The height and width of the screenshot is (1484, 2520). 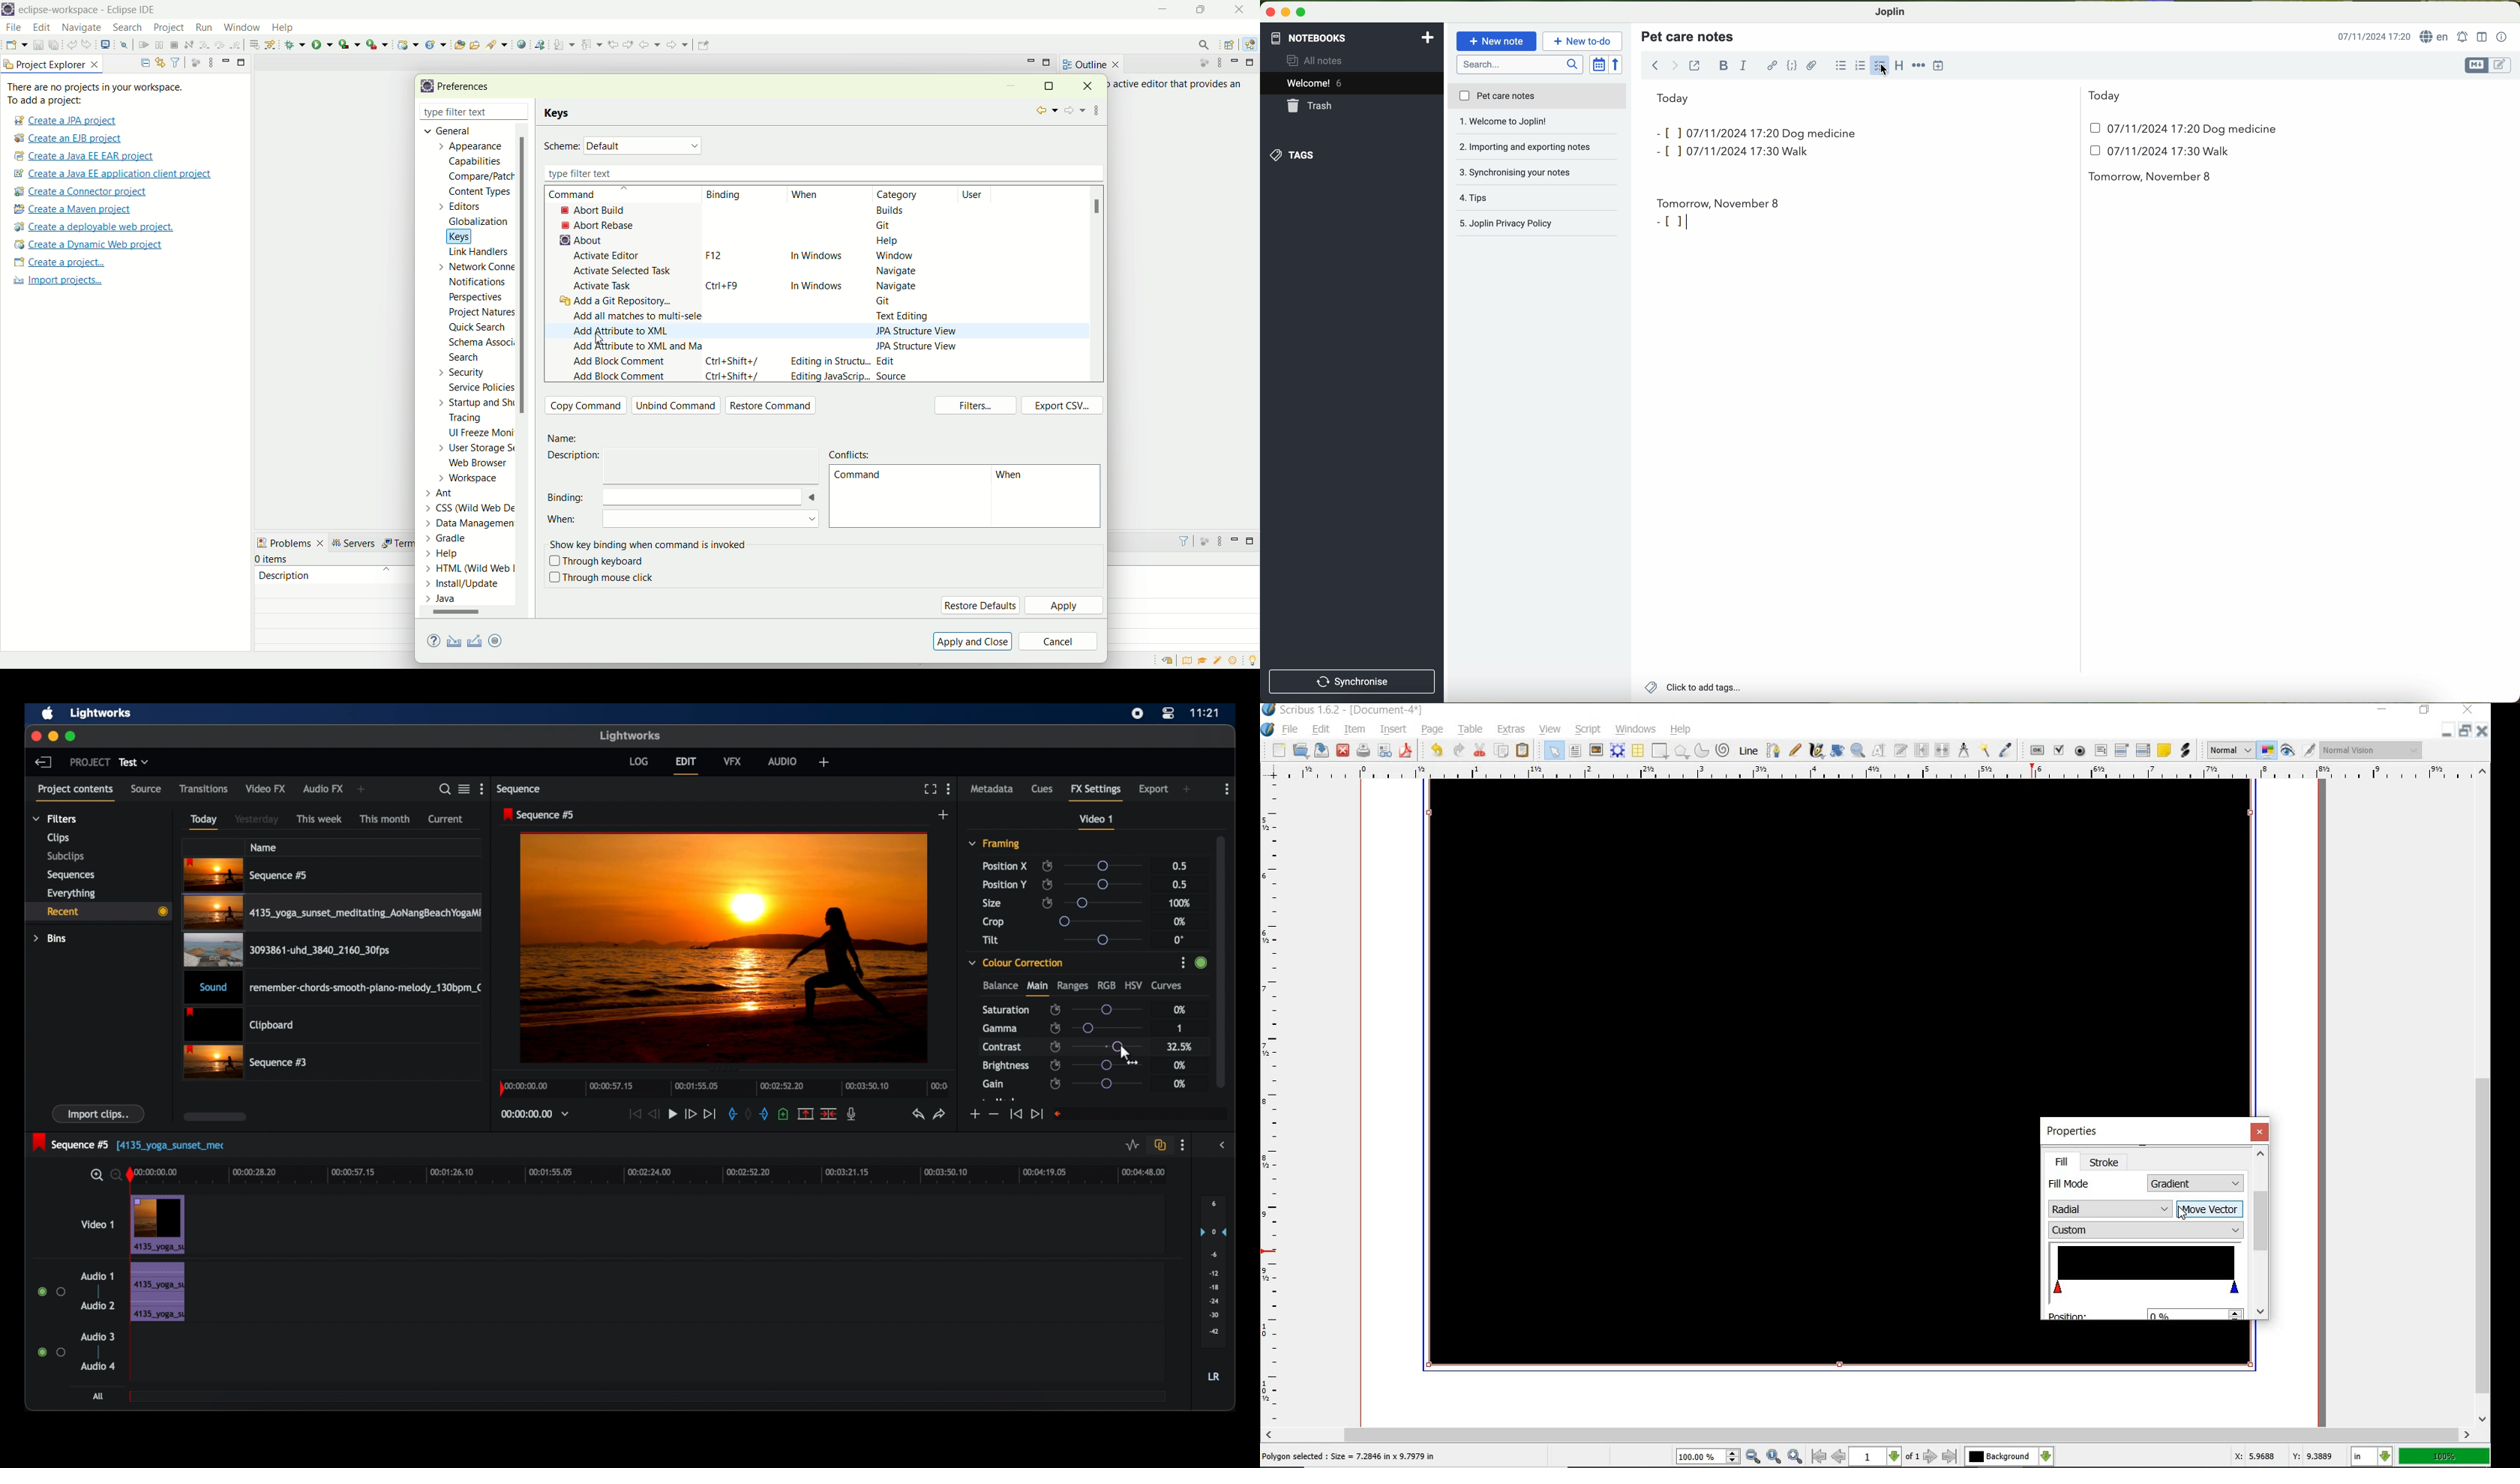 I want to click on set alarm, so click(x=2464, y=37).